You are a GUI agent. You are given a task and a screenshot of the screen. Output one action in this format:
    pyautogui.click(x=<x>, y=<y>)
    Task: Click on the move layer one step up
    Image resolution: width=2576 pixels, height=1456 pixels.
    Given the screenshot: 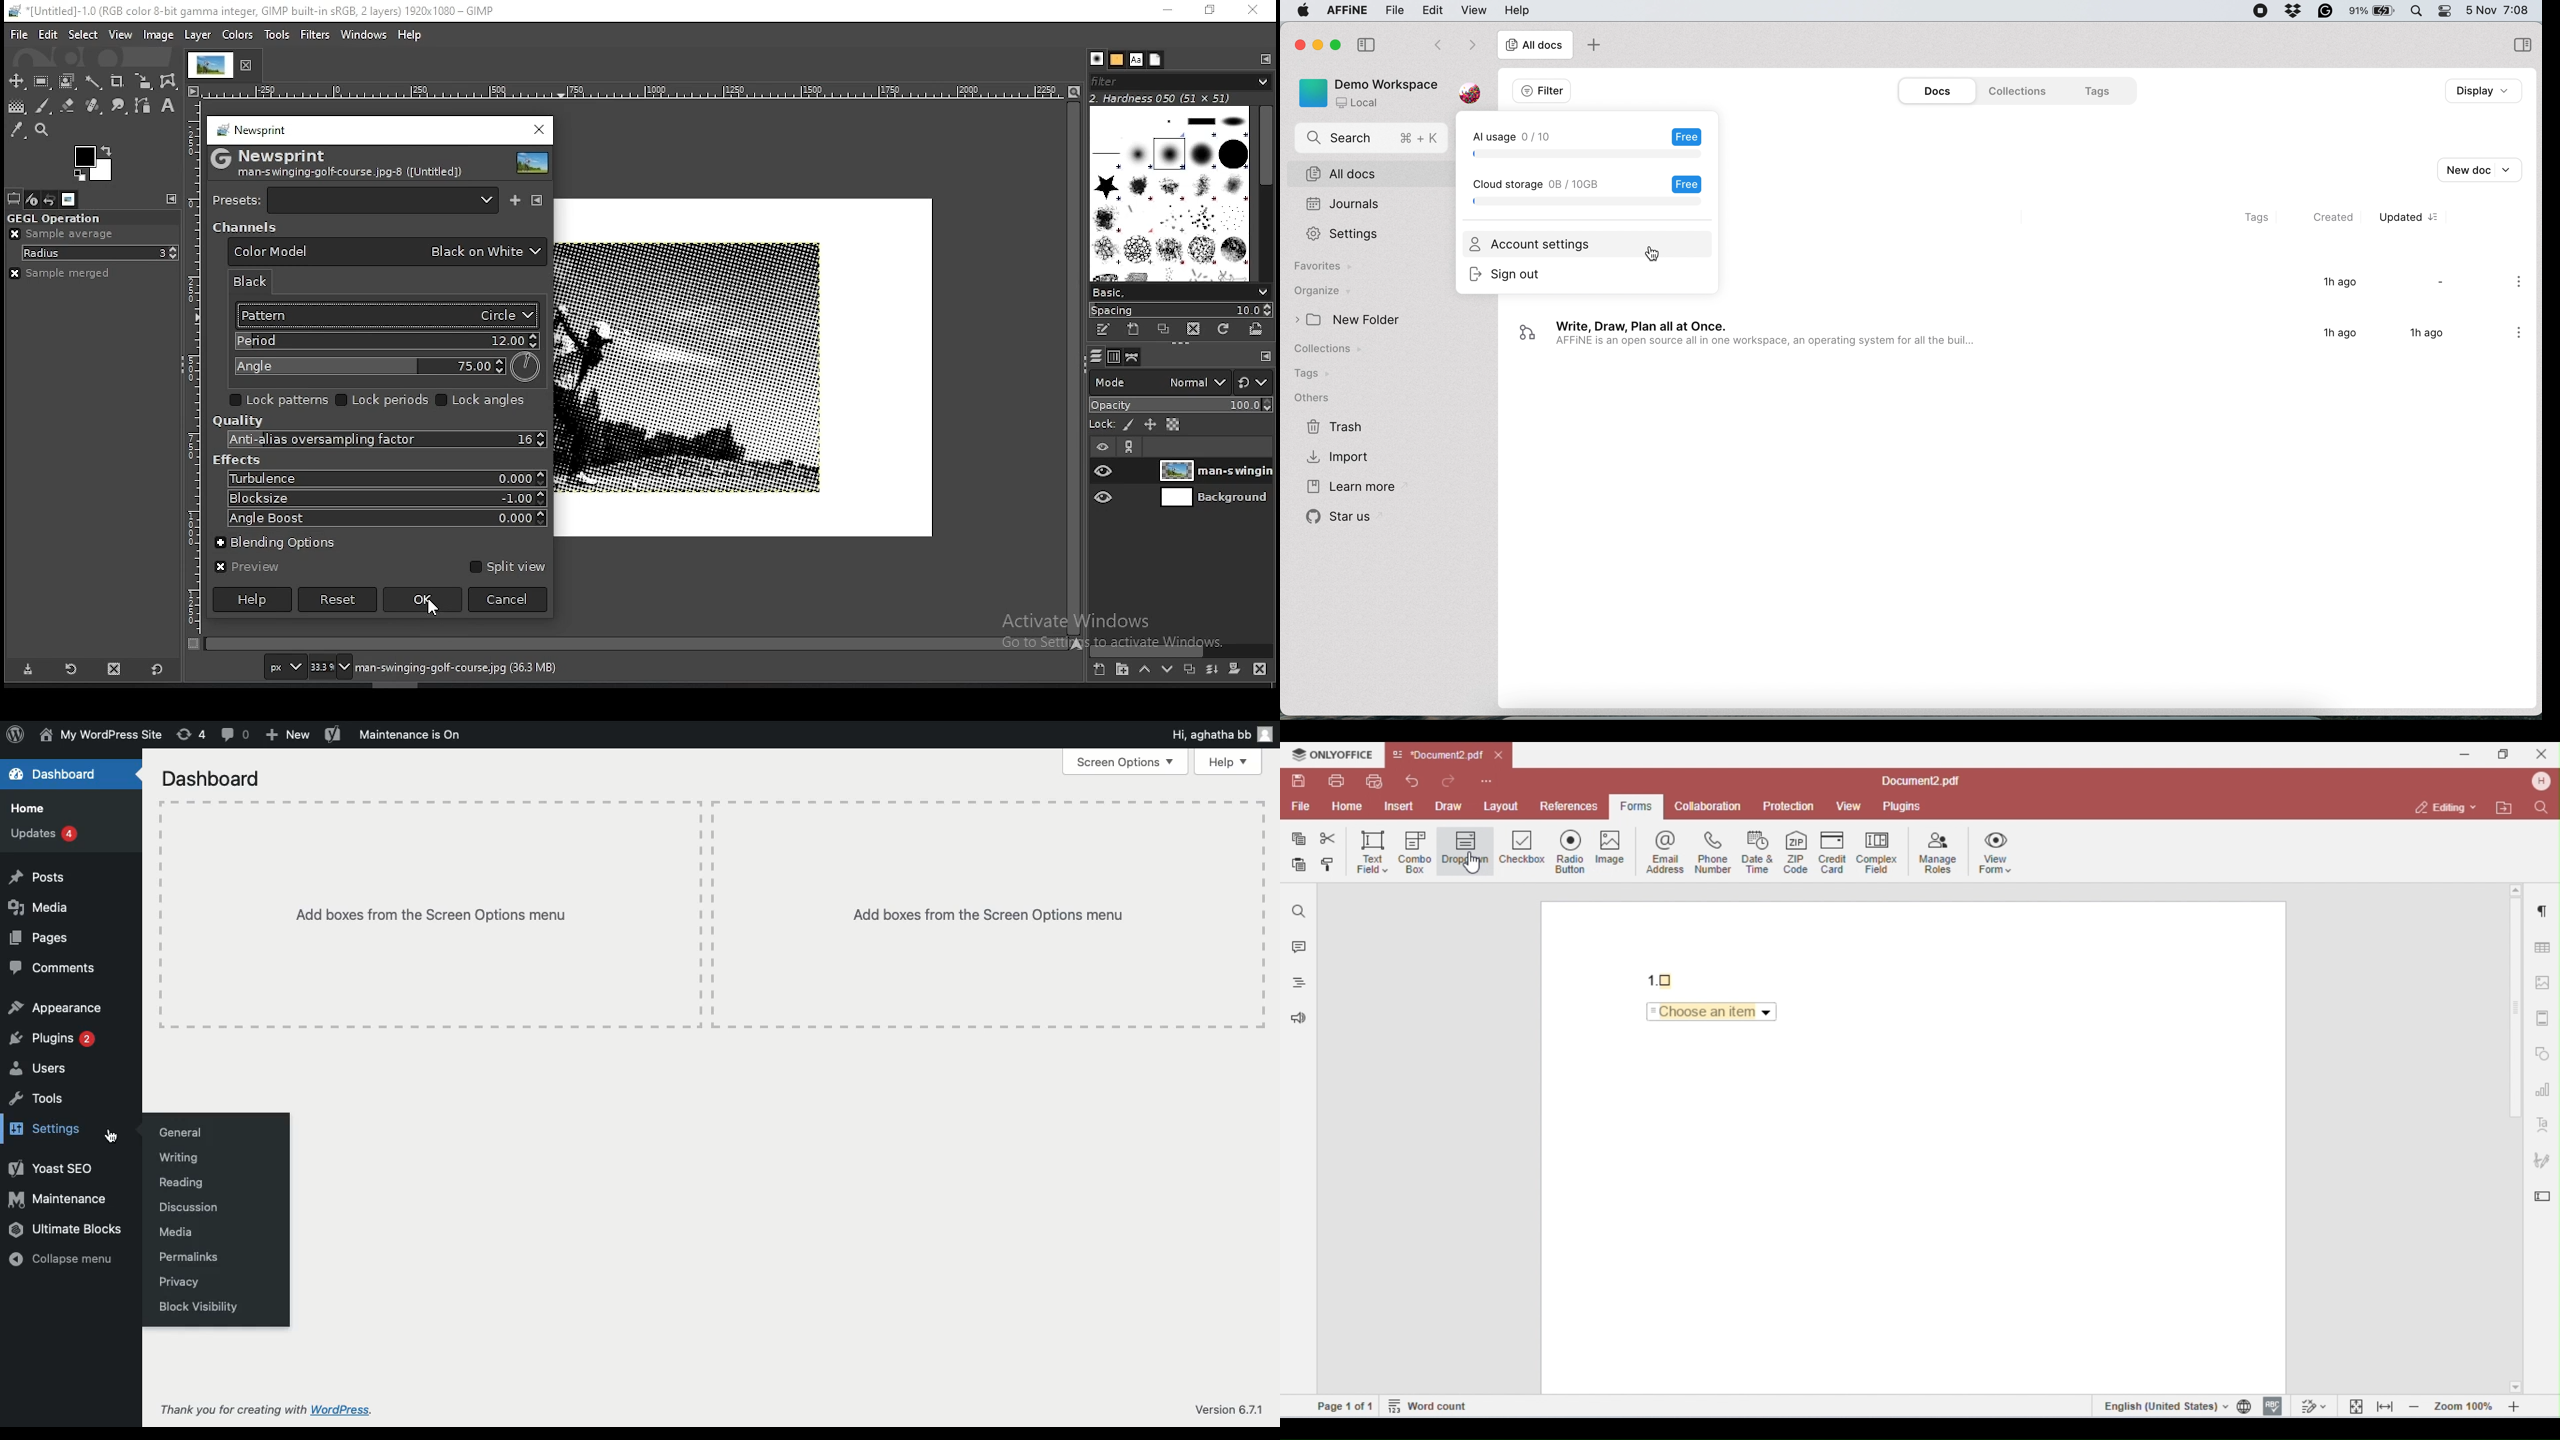 What is the action you would take?
    pyautogui.click(x=1144, y=669)
    